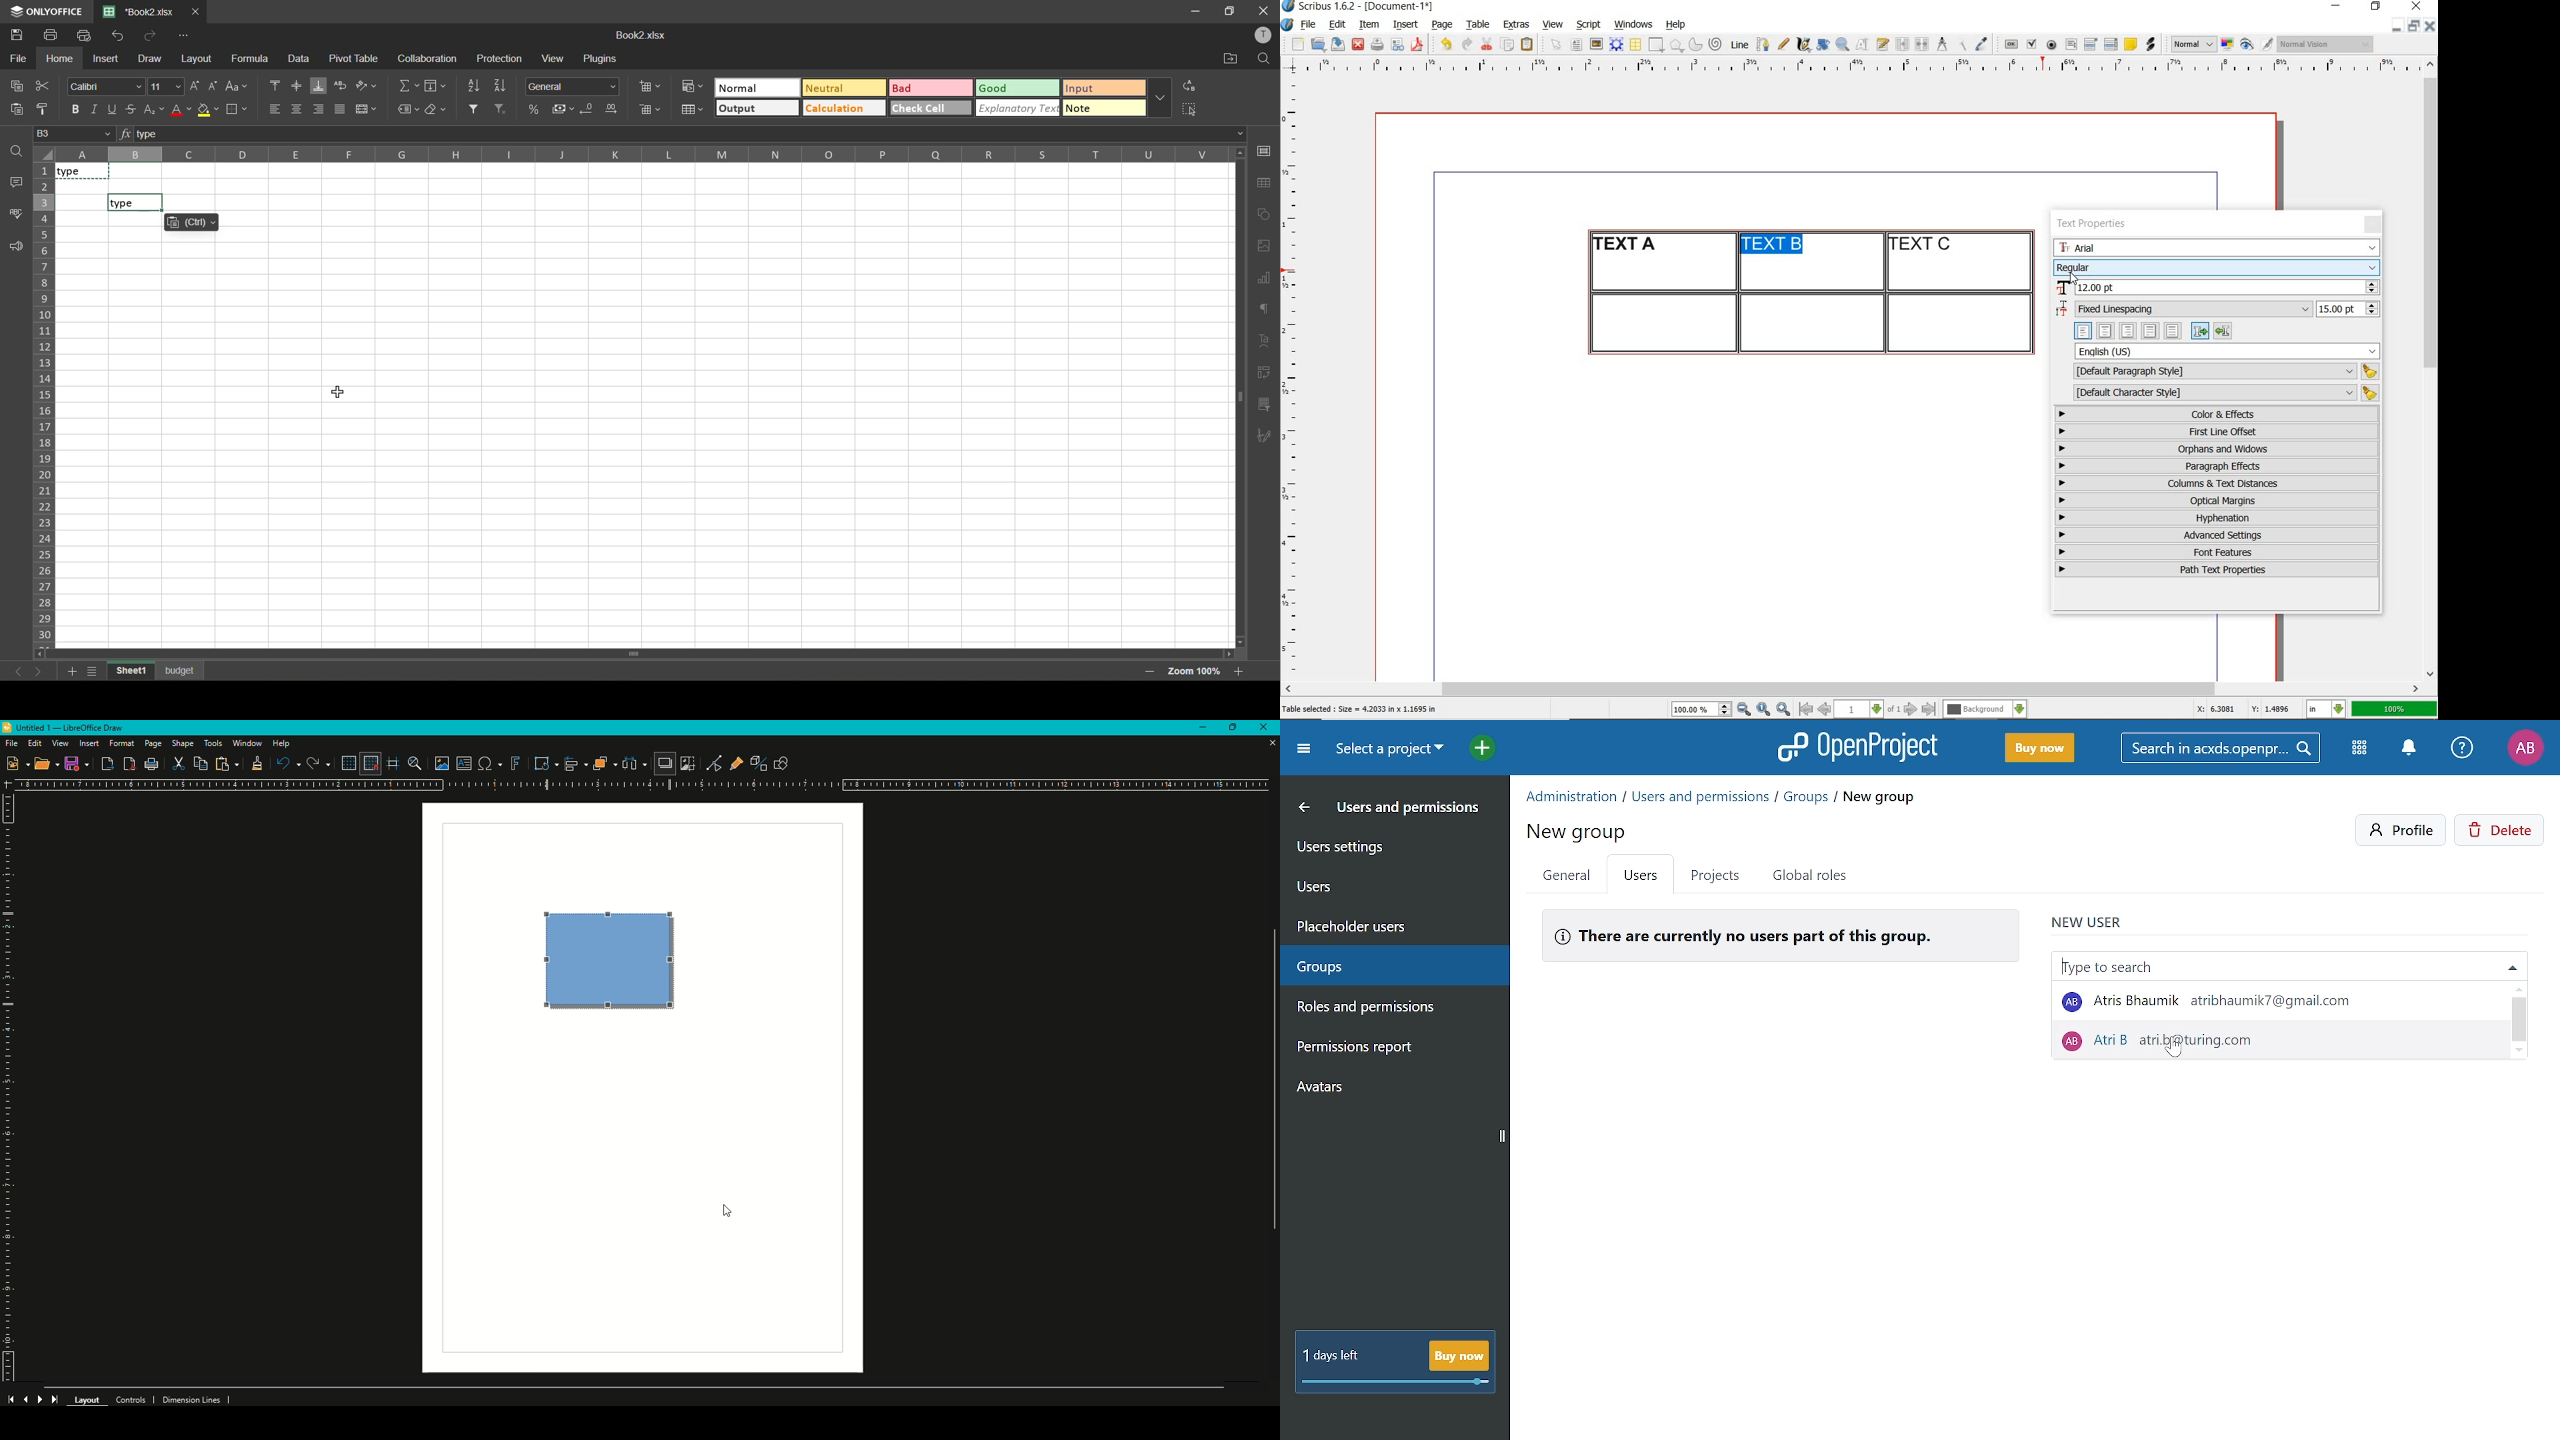  What do you see at coordinates (473, 111) in the screenshot?
I see `filter` at bounding box center [473, 111].